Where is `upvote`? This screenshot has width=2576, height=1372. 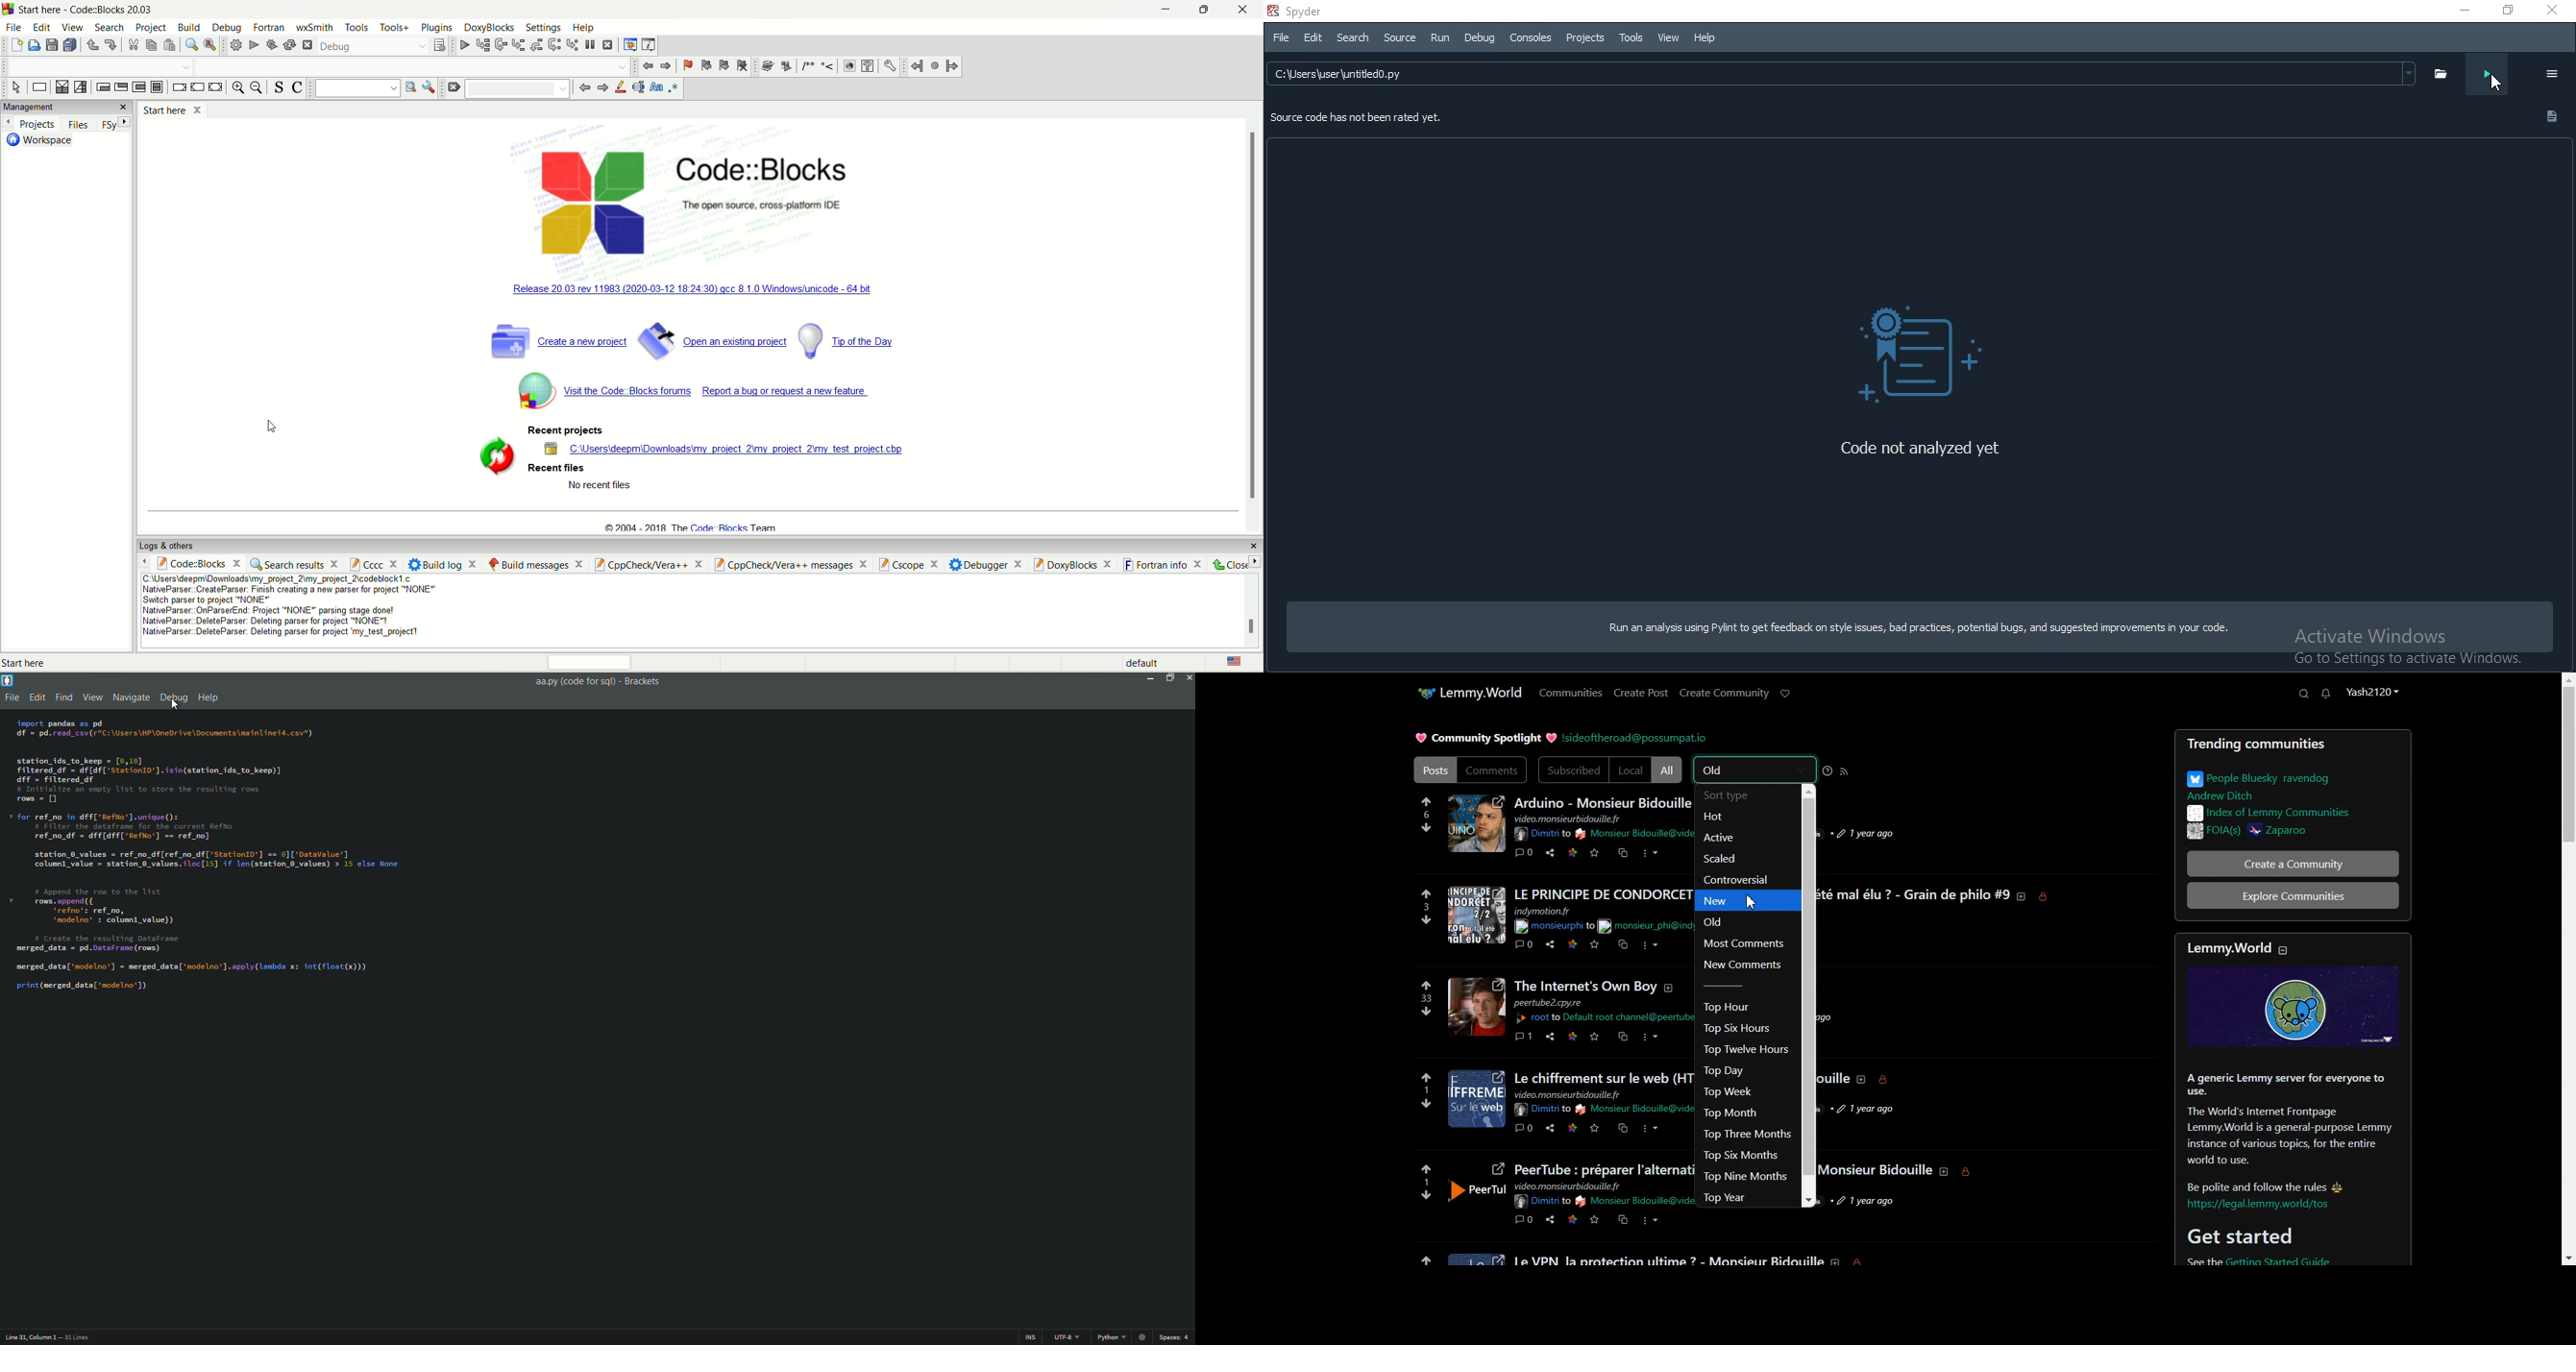
upvote is located at coordinates (1425, 1078).